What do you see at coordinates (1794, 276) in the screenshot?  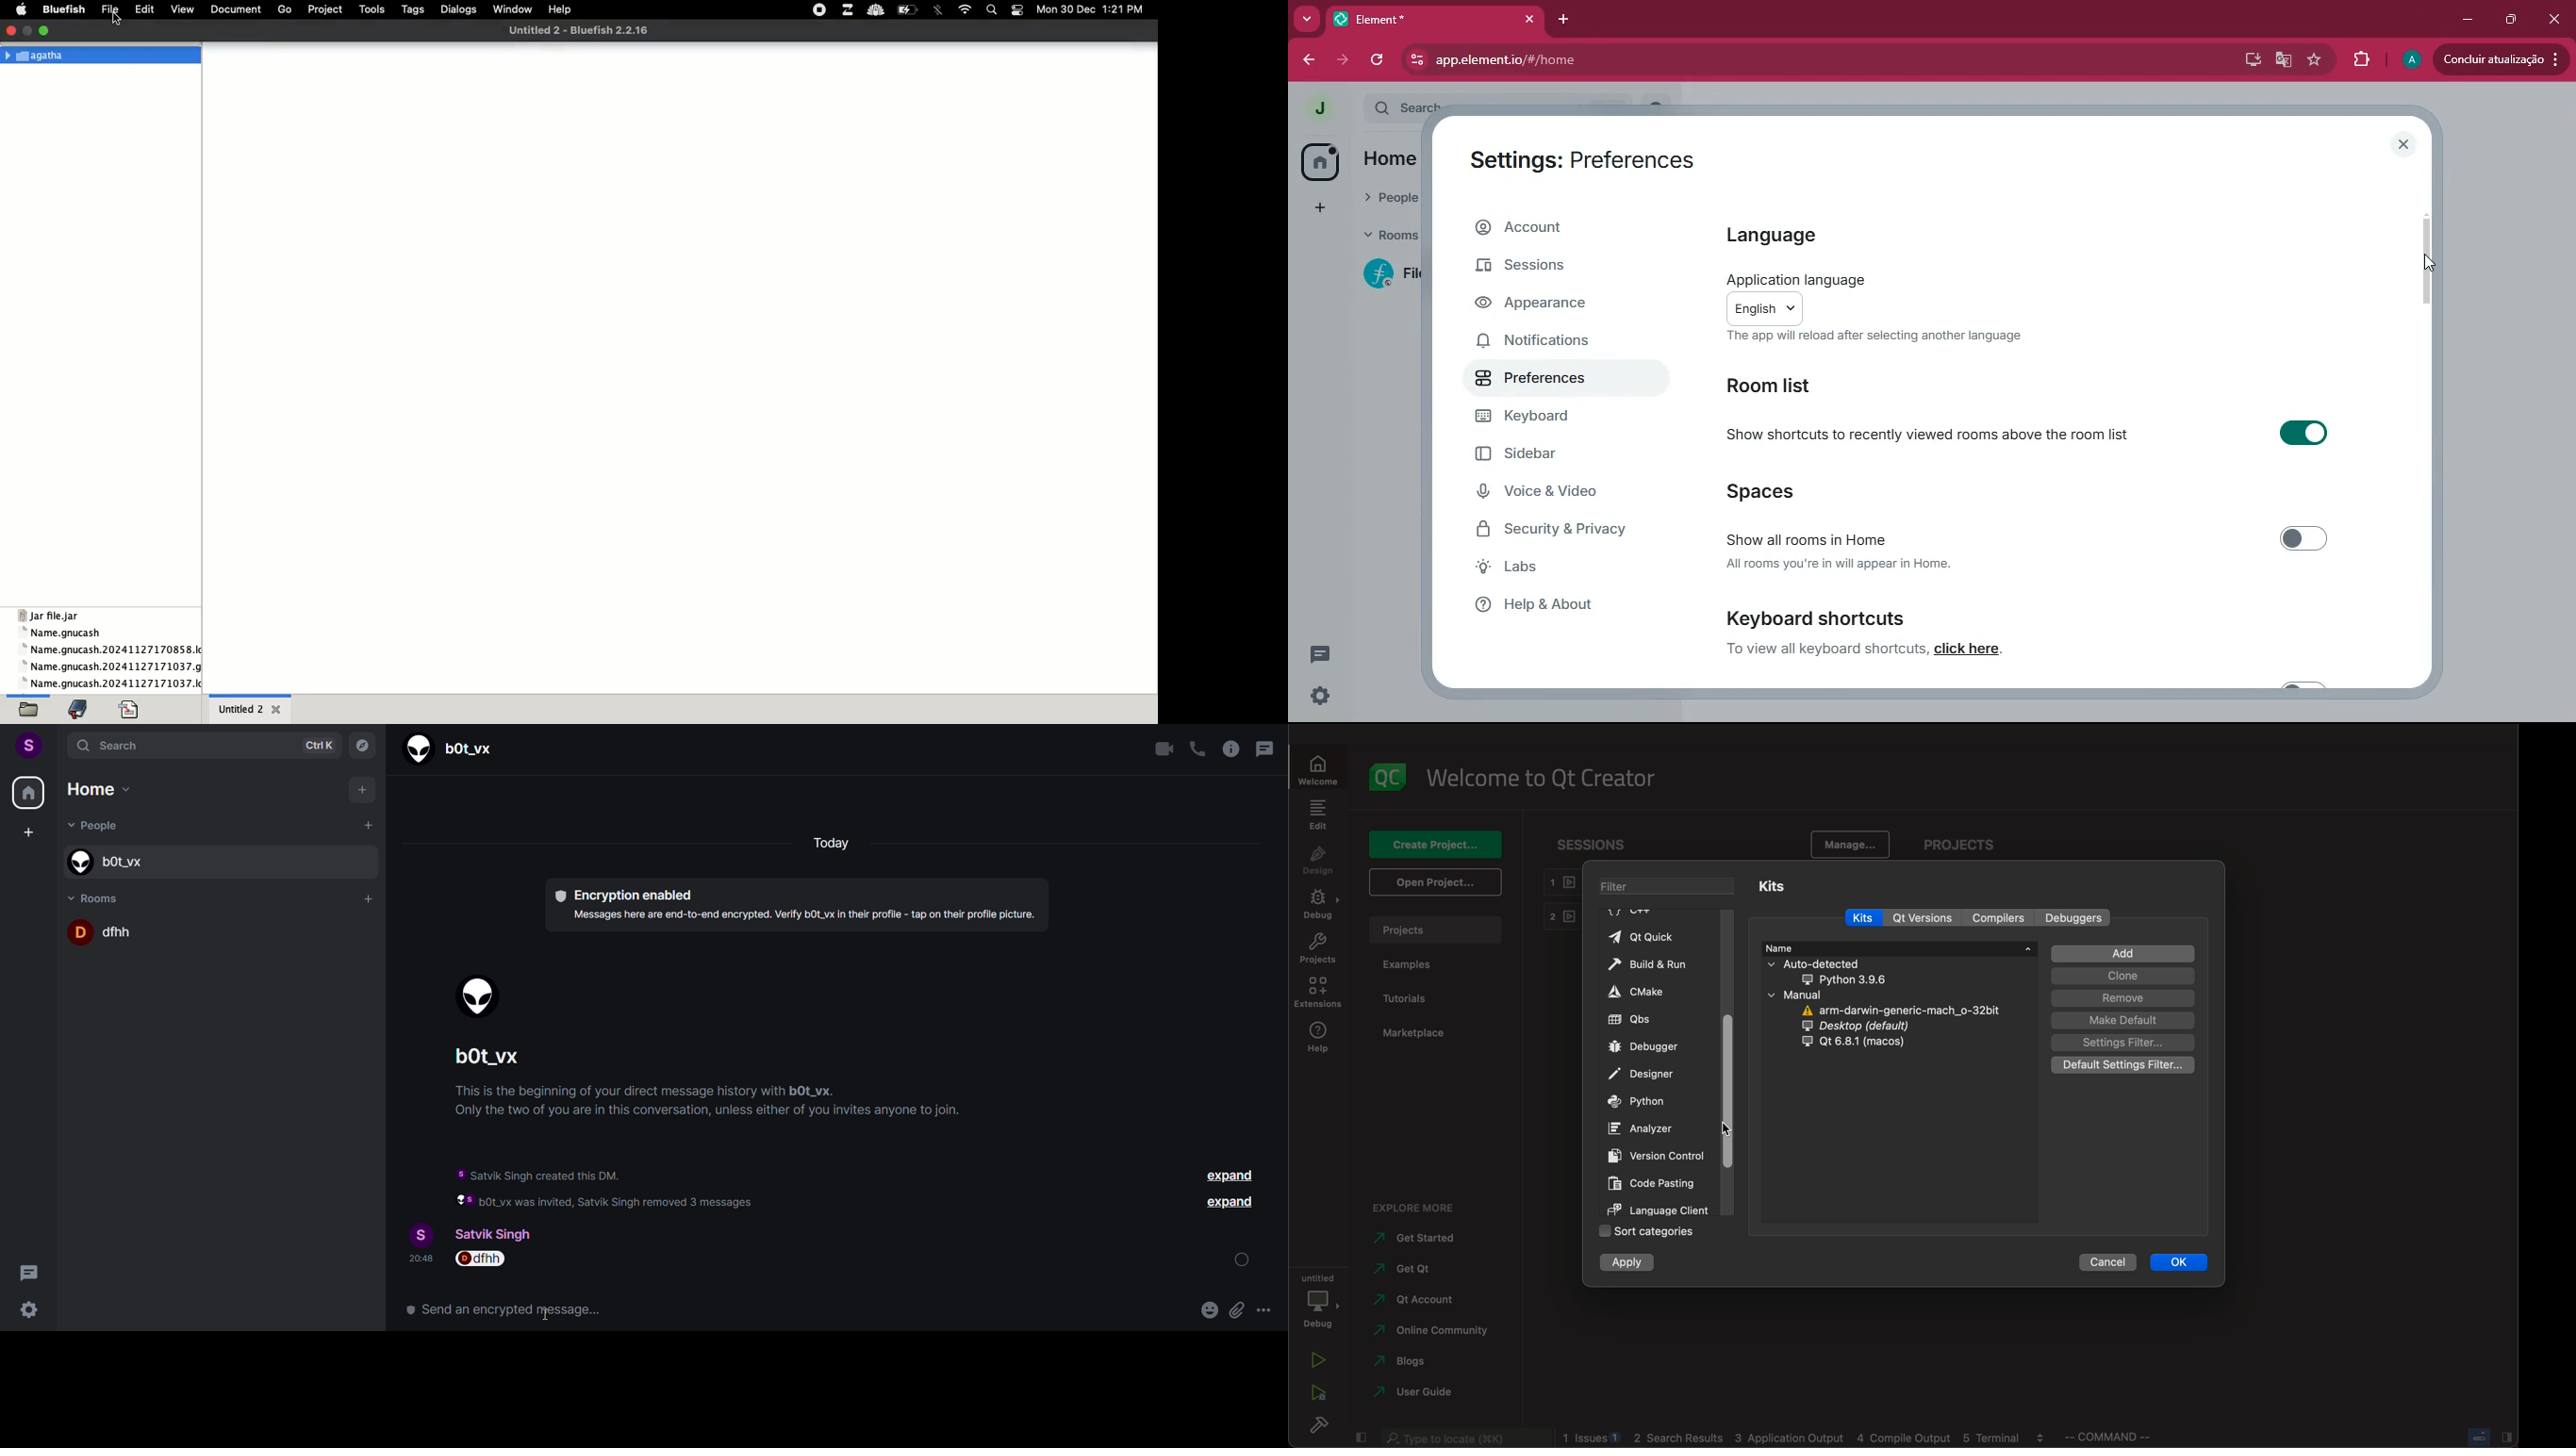 I see `application language ` at bounding box center [1794, 276].